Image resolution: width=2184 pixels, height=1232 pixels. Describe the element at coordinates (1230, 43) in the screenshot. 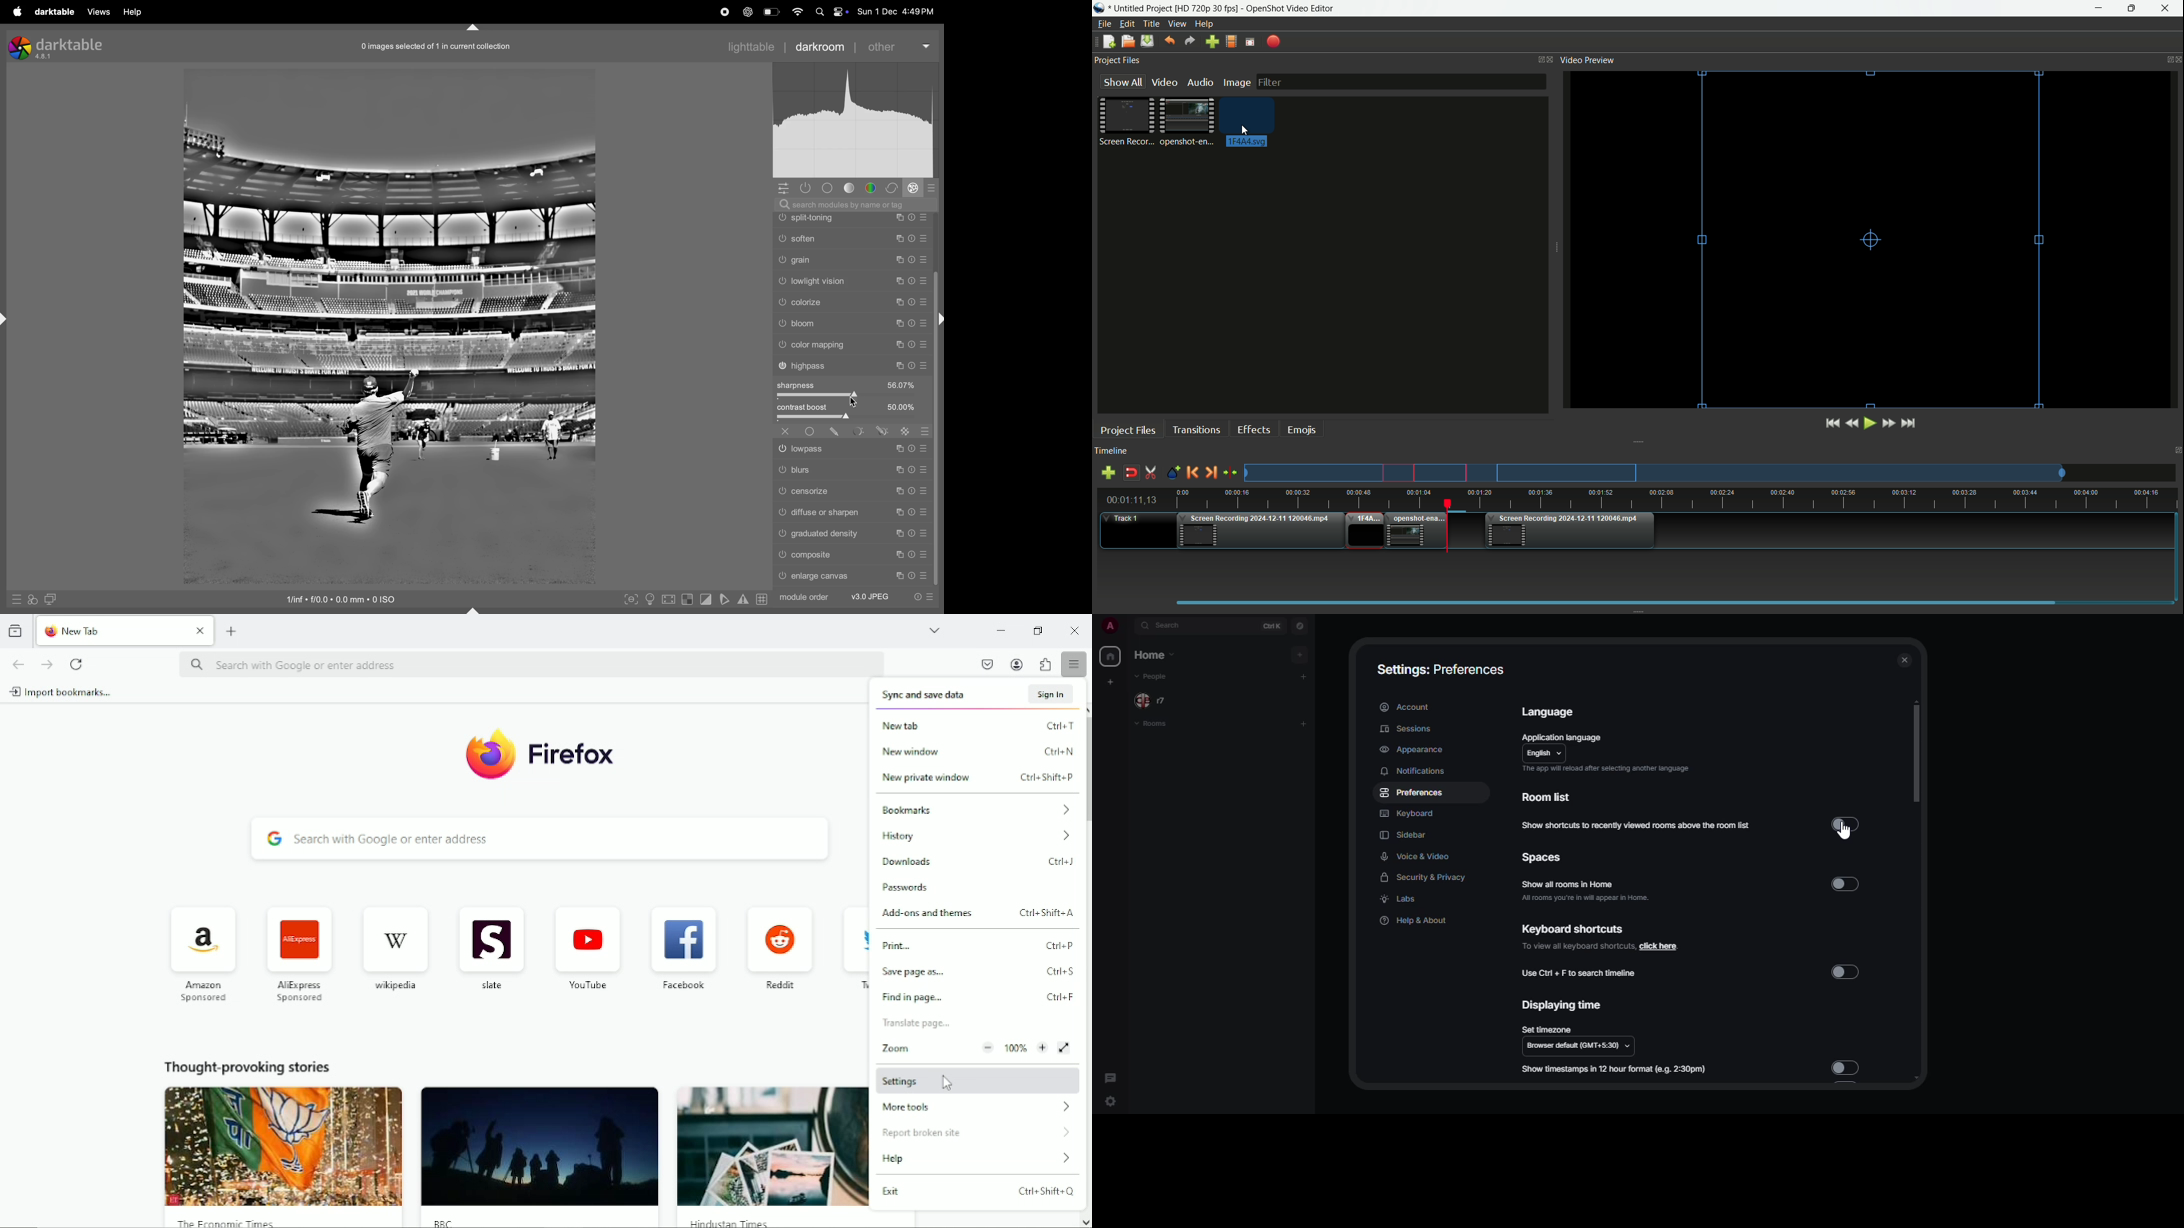

I see `Profile` at that location.